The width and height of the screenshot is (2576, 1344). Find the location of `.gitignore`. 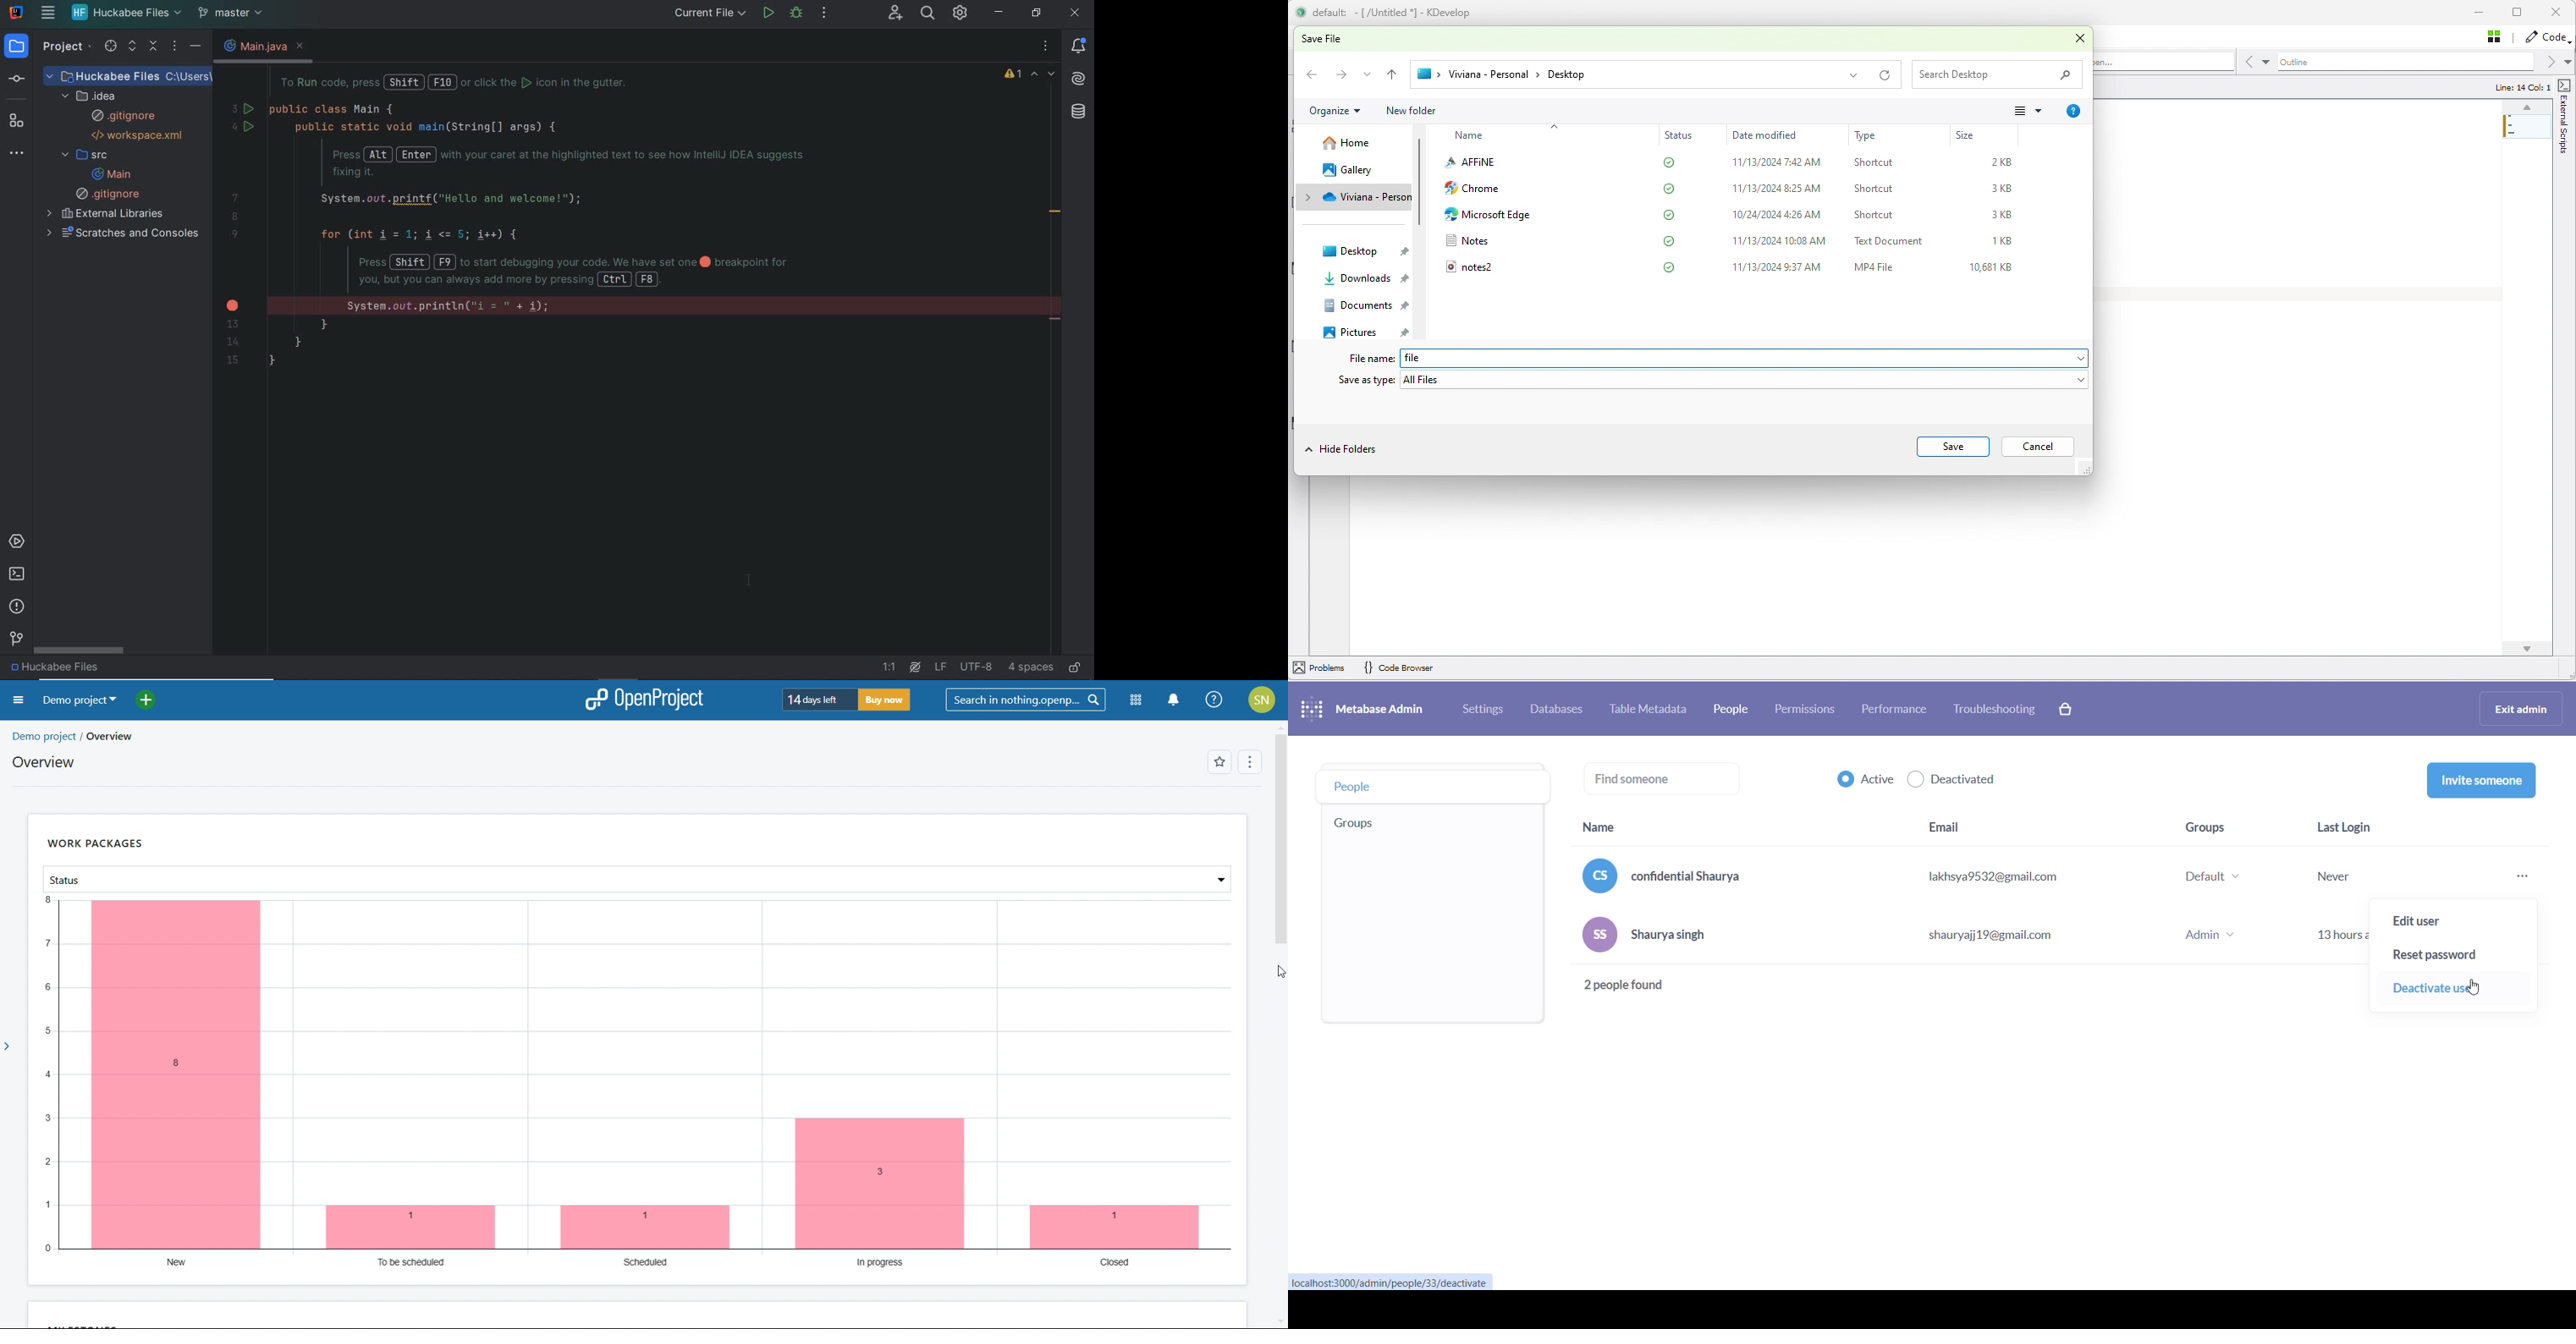

.gitignore is located at coordinates (124, 117).